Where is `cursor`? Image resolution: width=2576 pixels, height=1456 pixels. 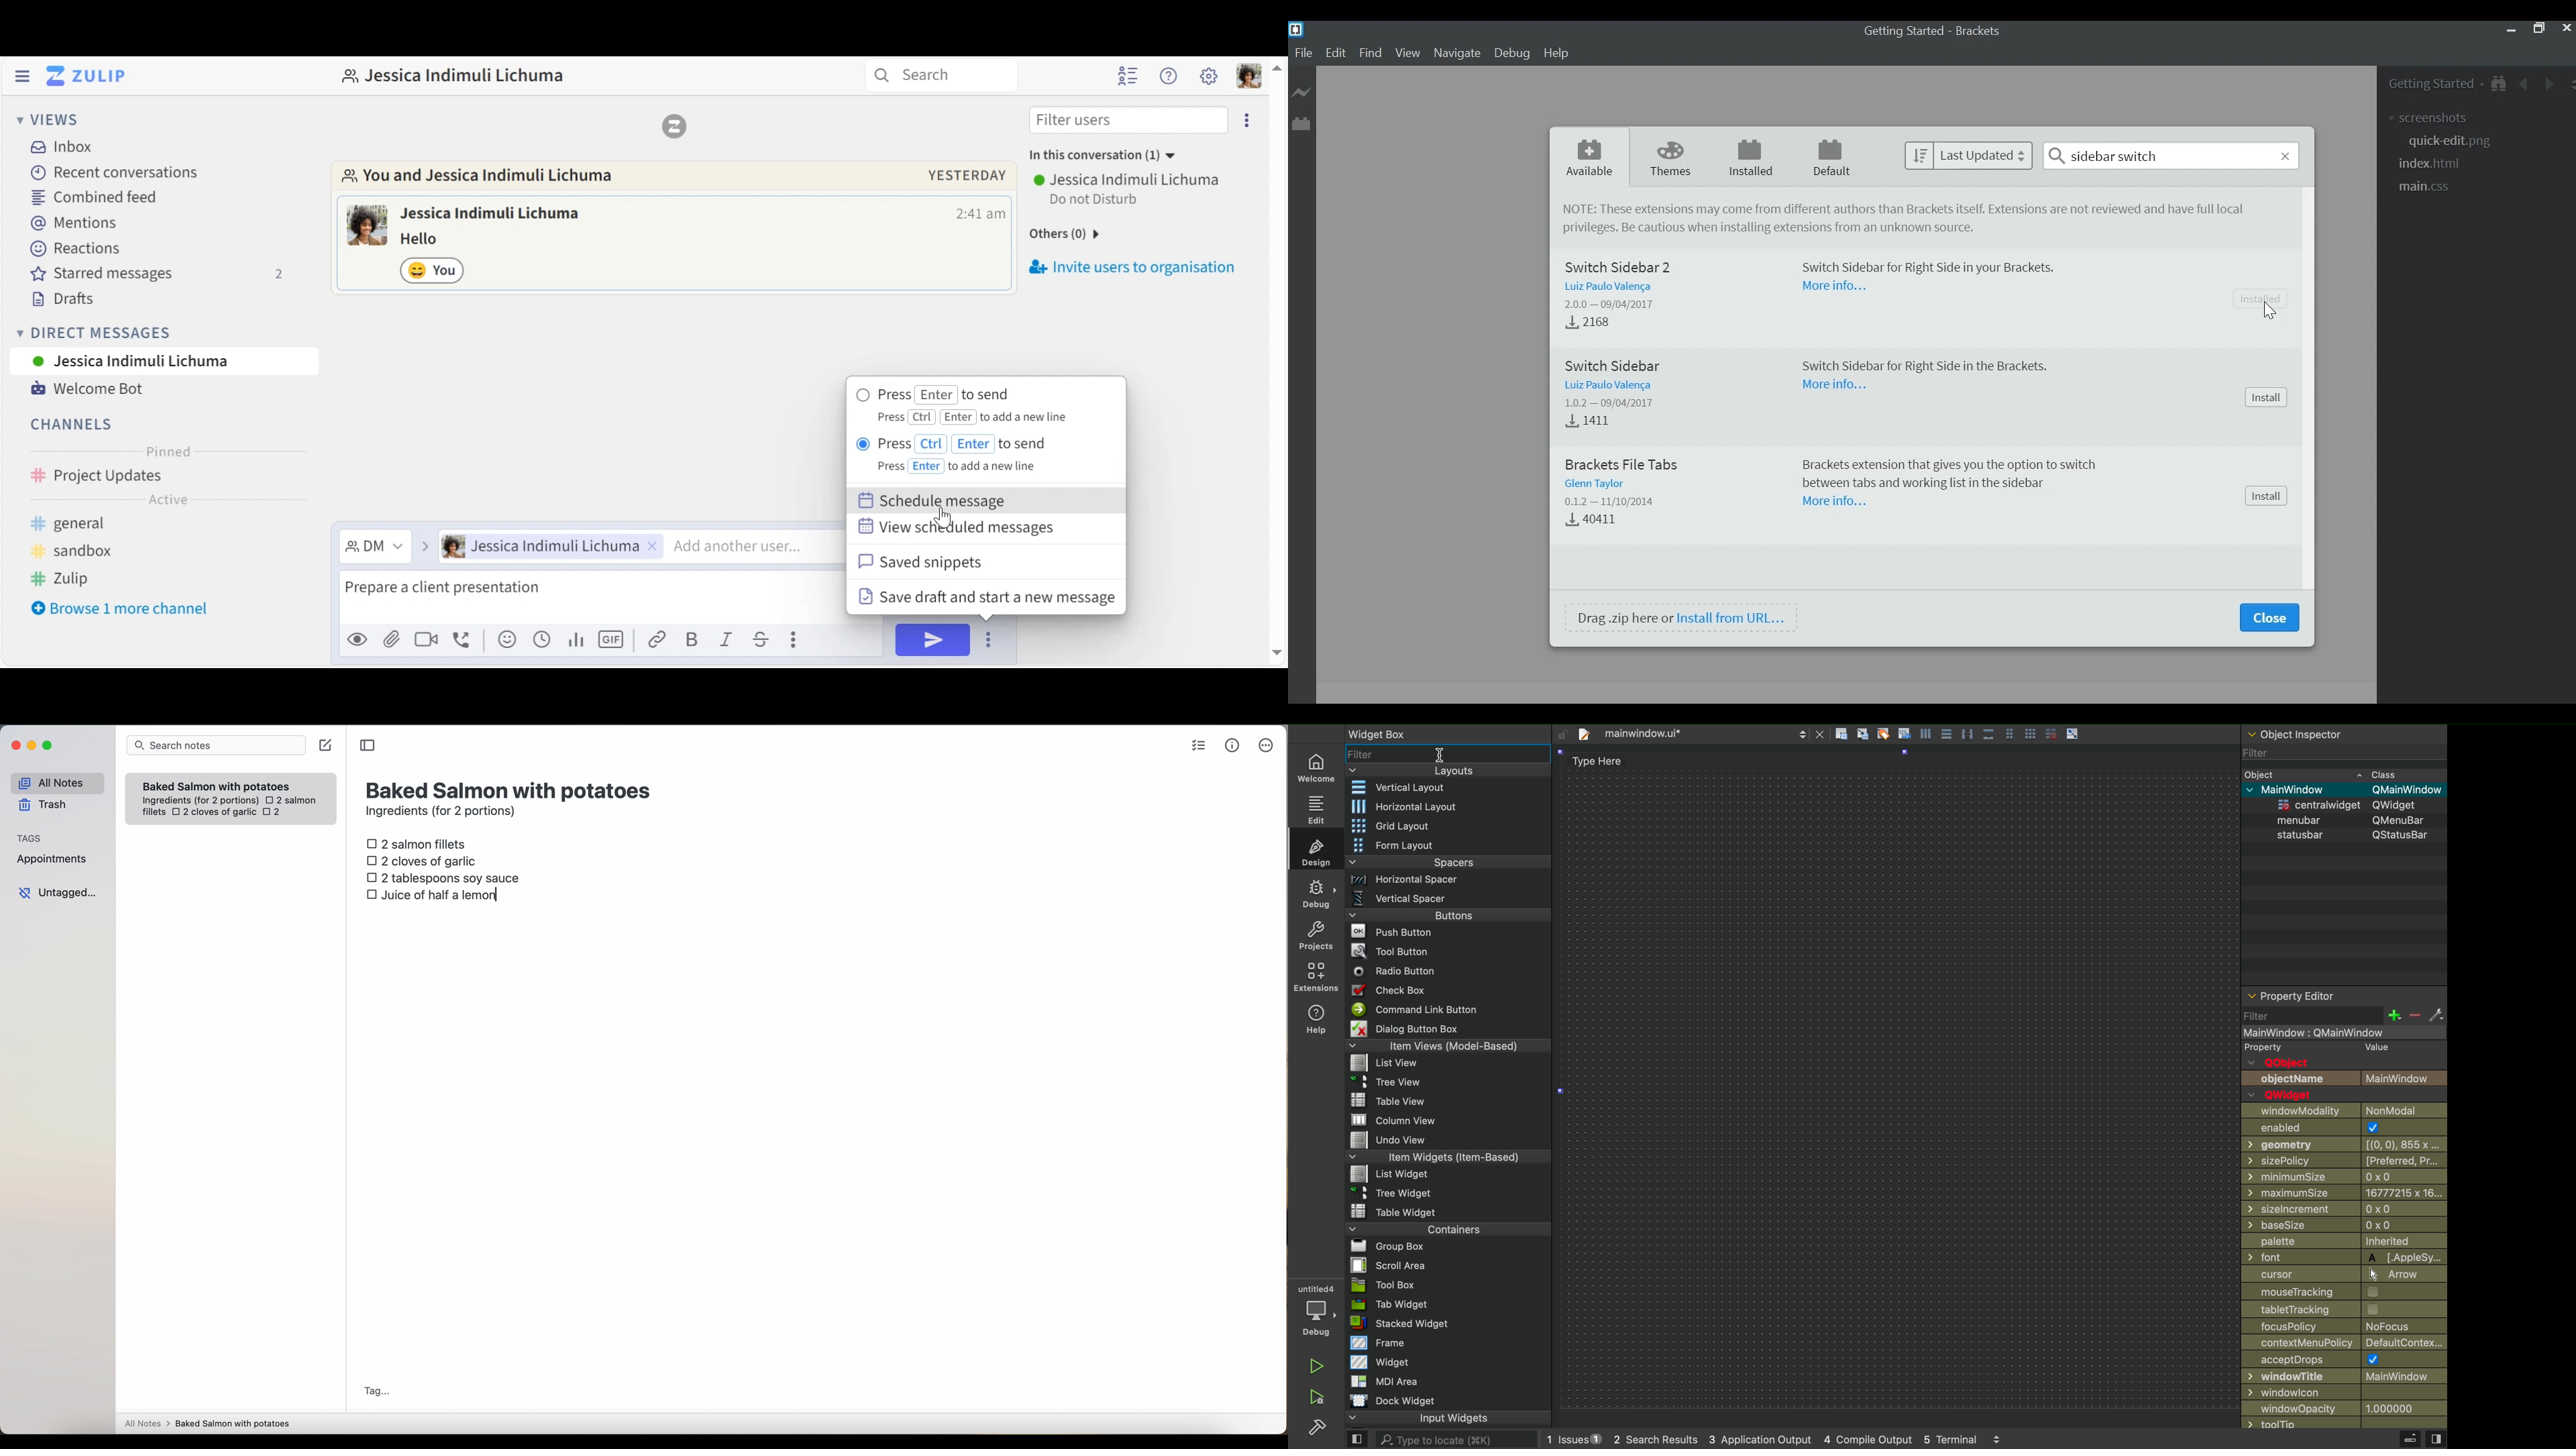 cursor is located at coordinates (945, 519).